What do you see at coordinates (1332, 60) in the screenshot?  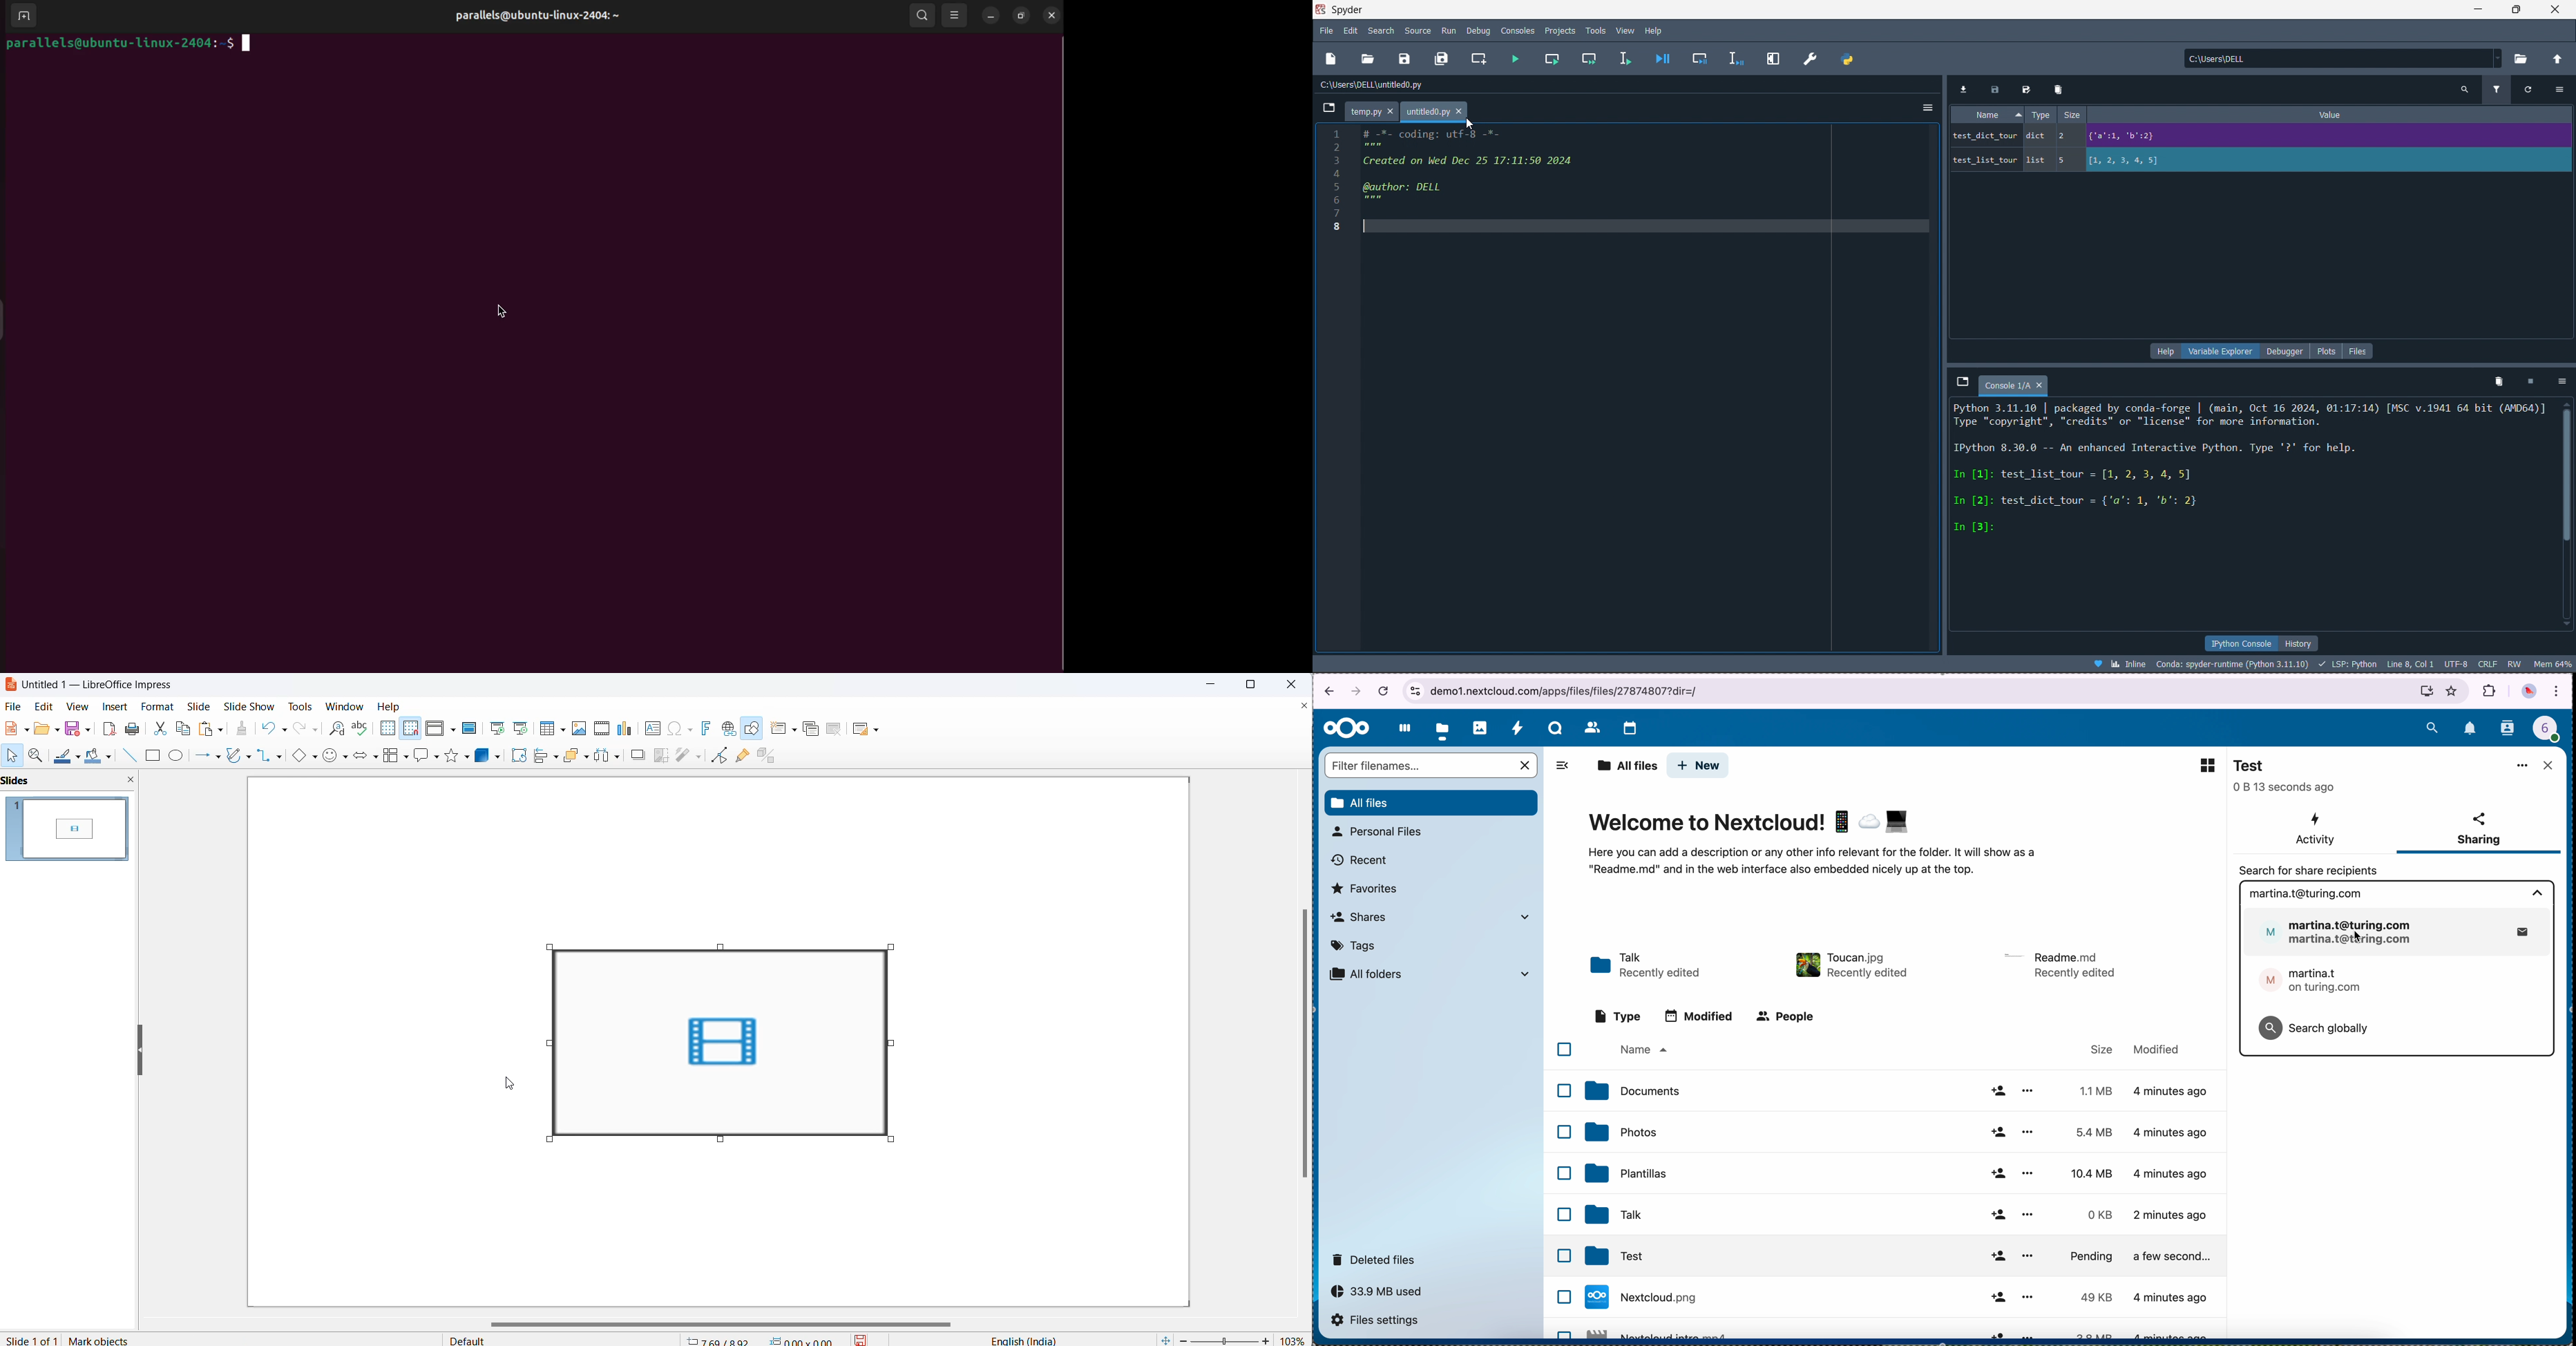 I see `new file` at bounding box center [1332, 60].